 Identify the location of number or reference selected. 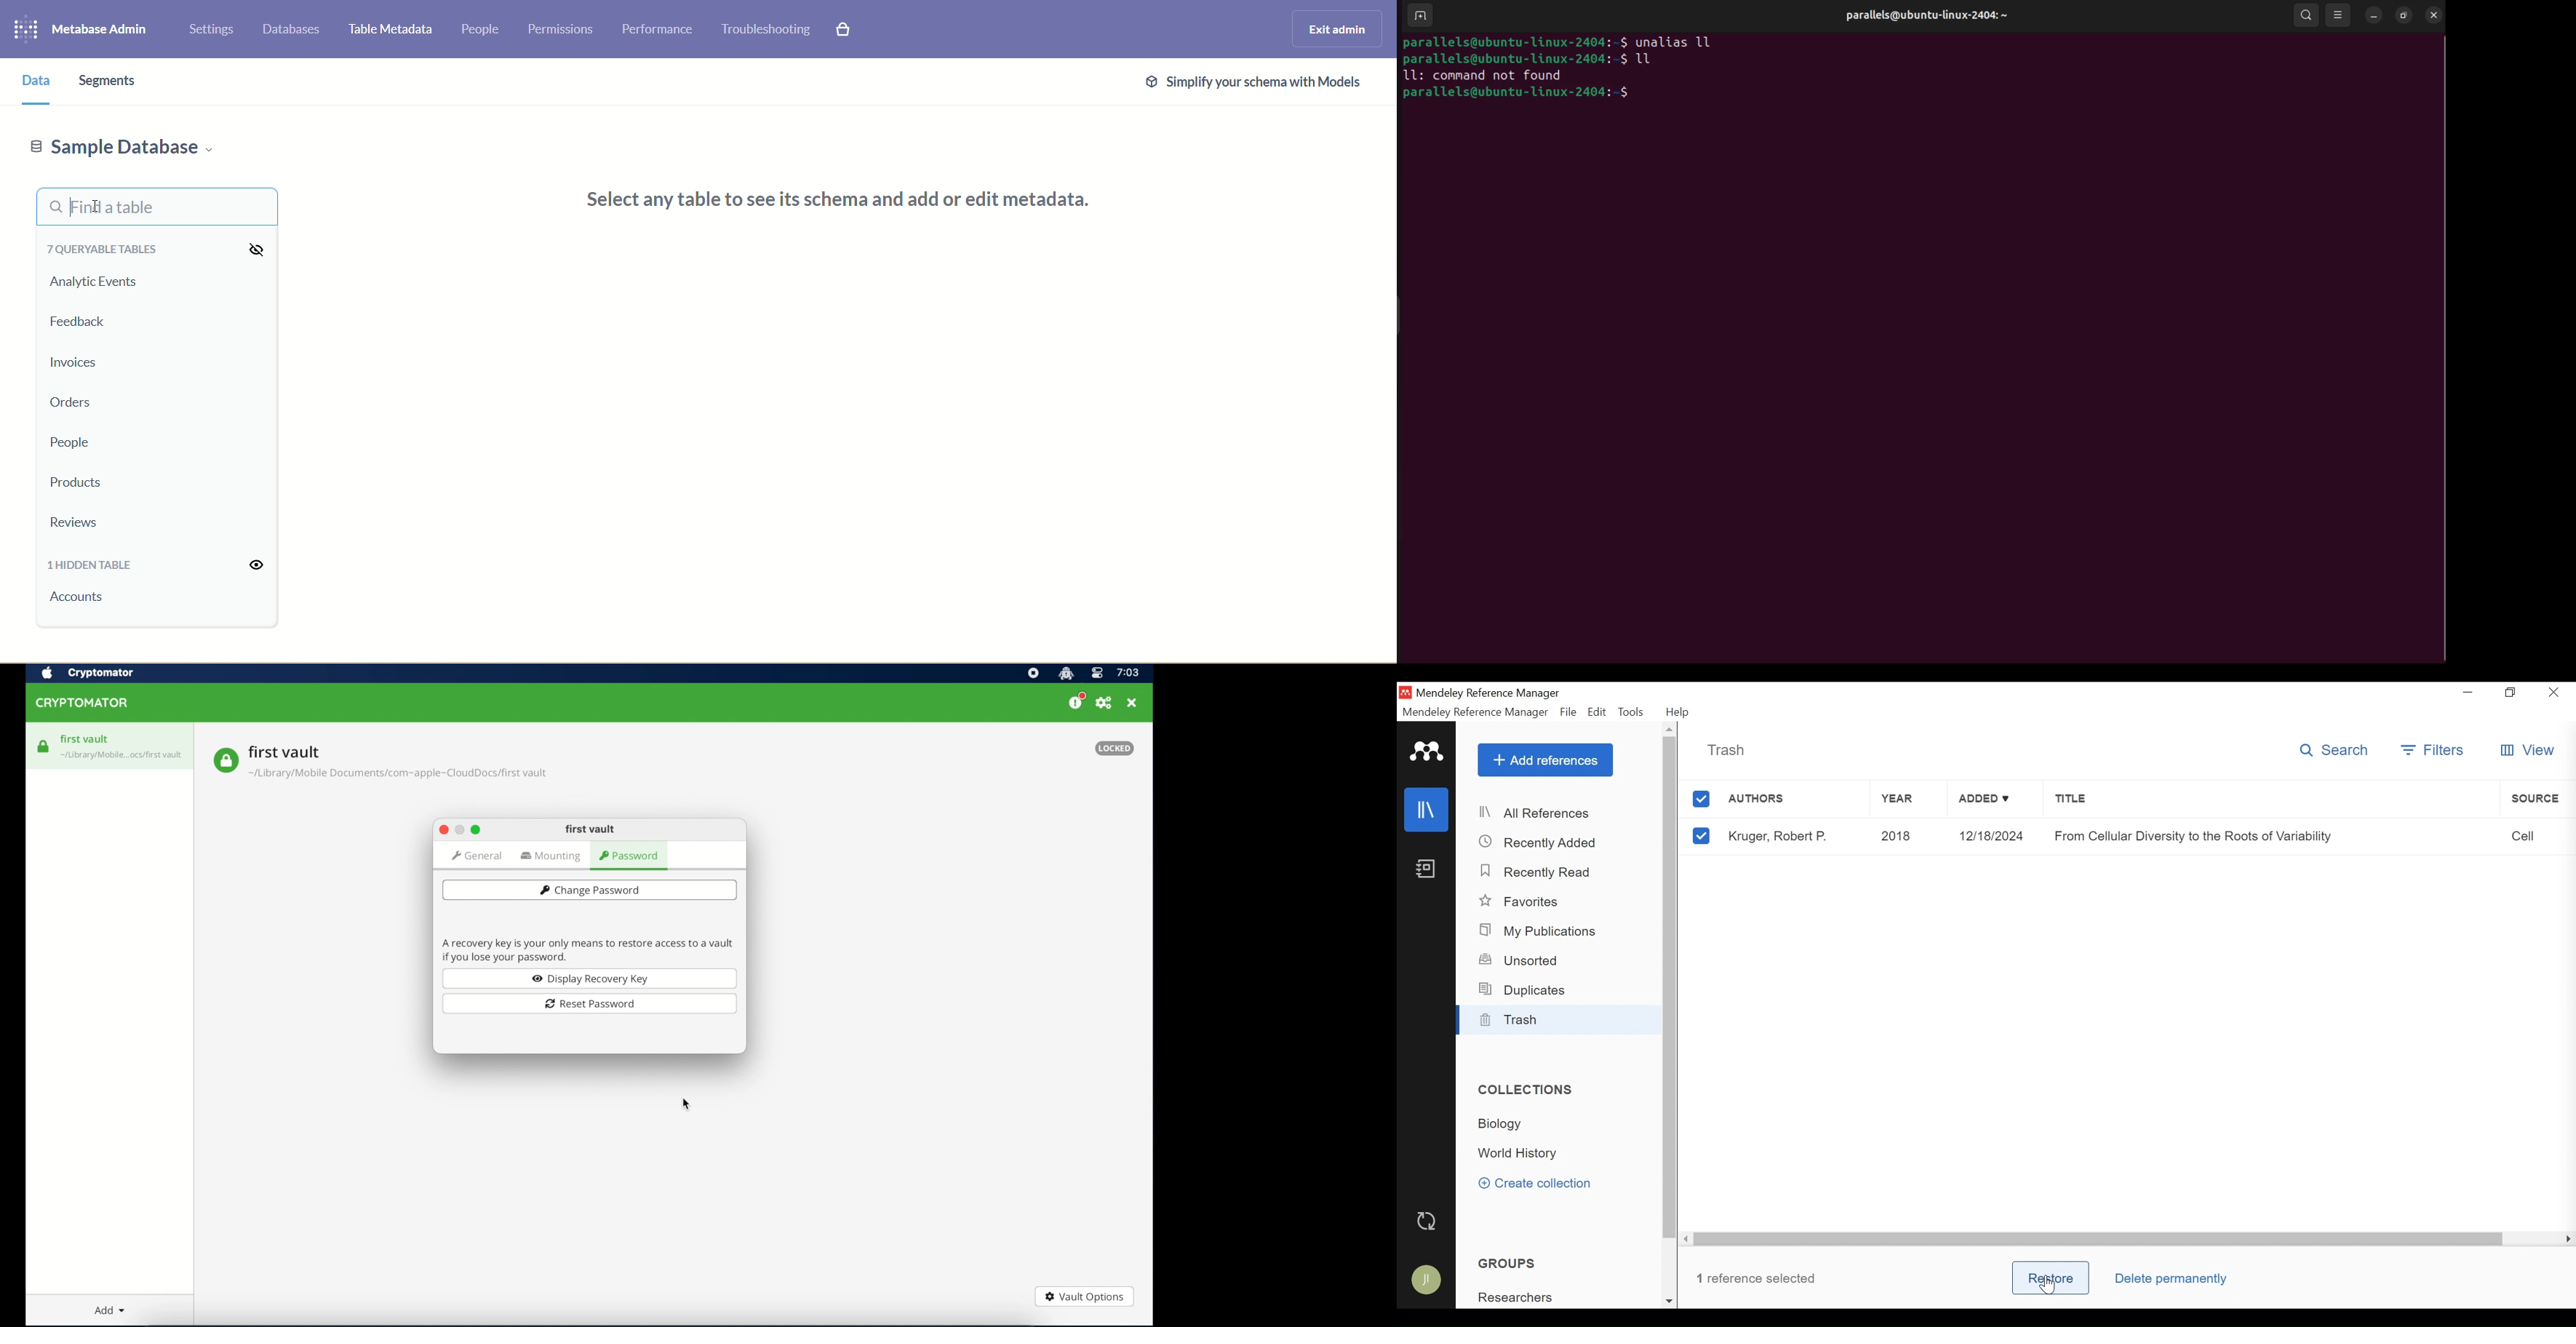
(1763, 1278).